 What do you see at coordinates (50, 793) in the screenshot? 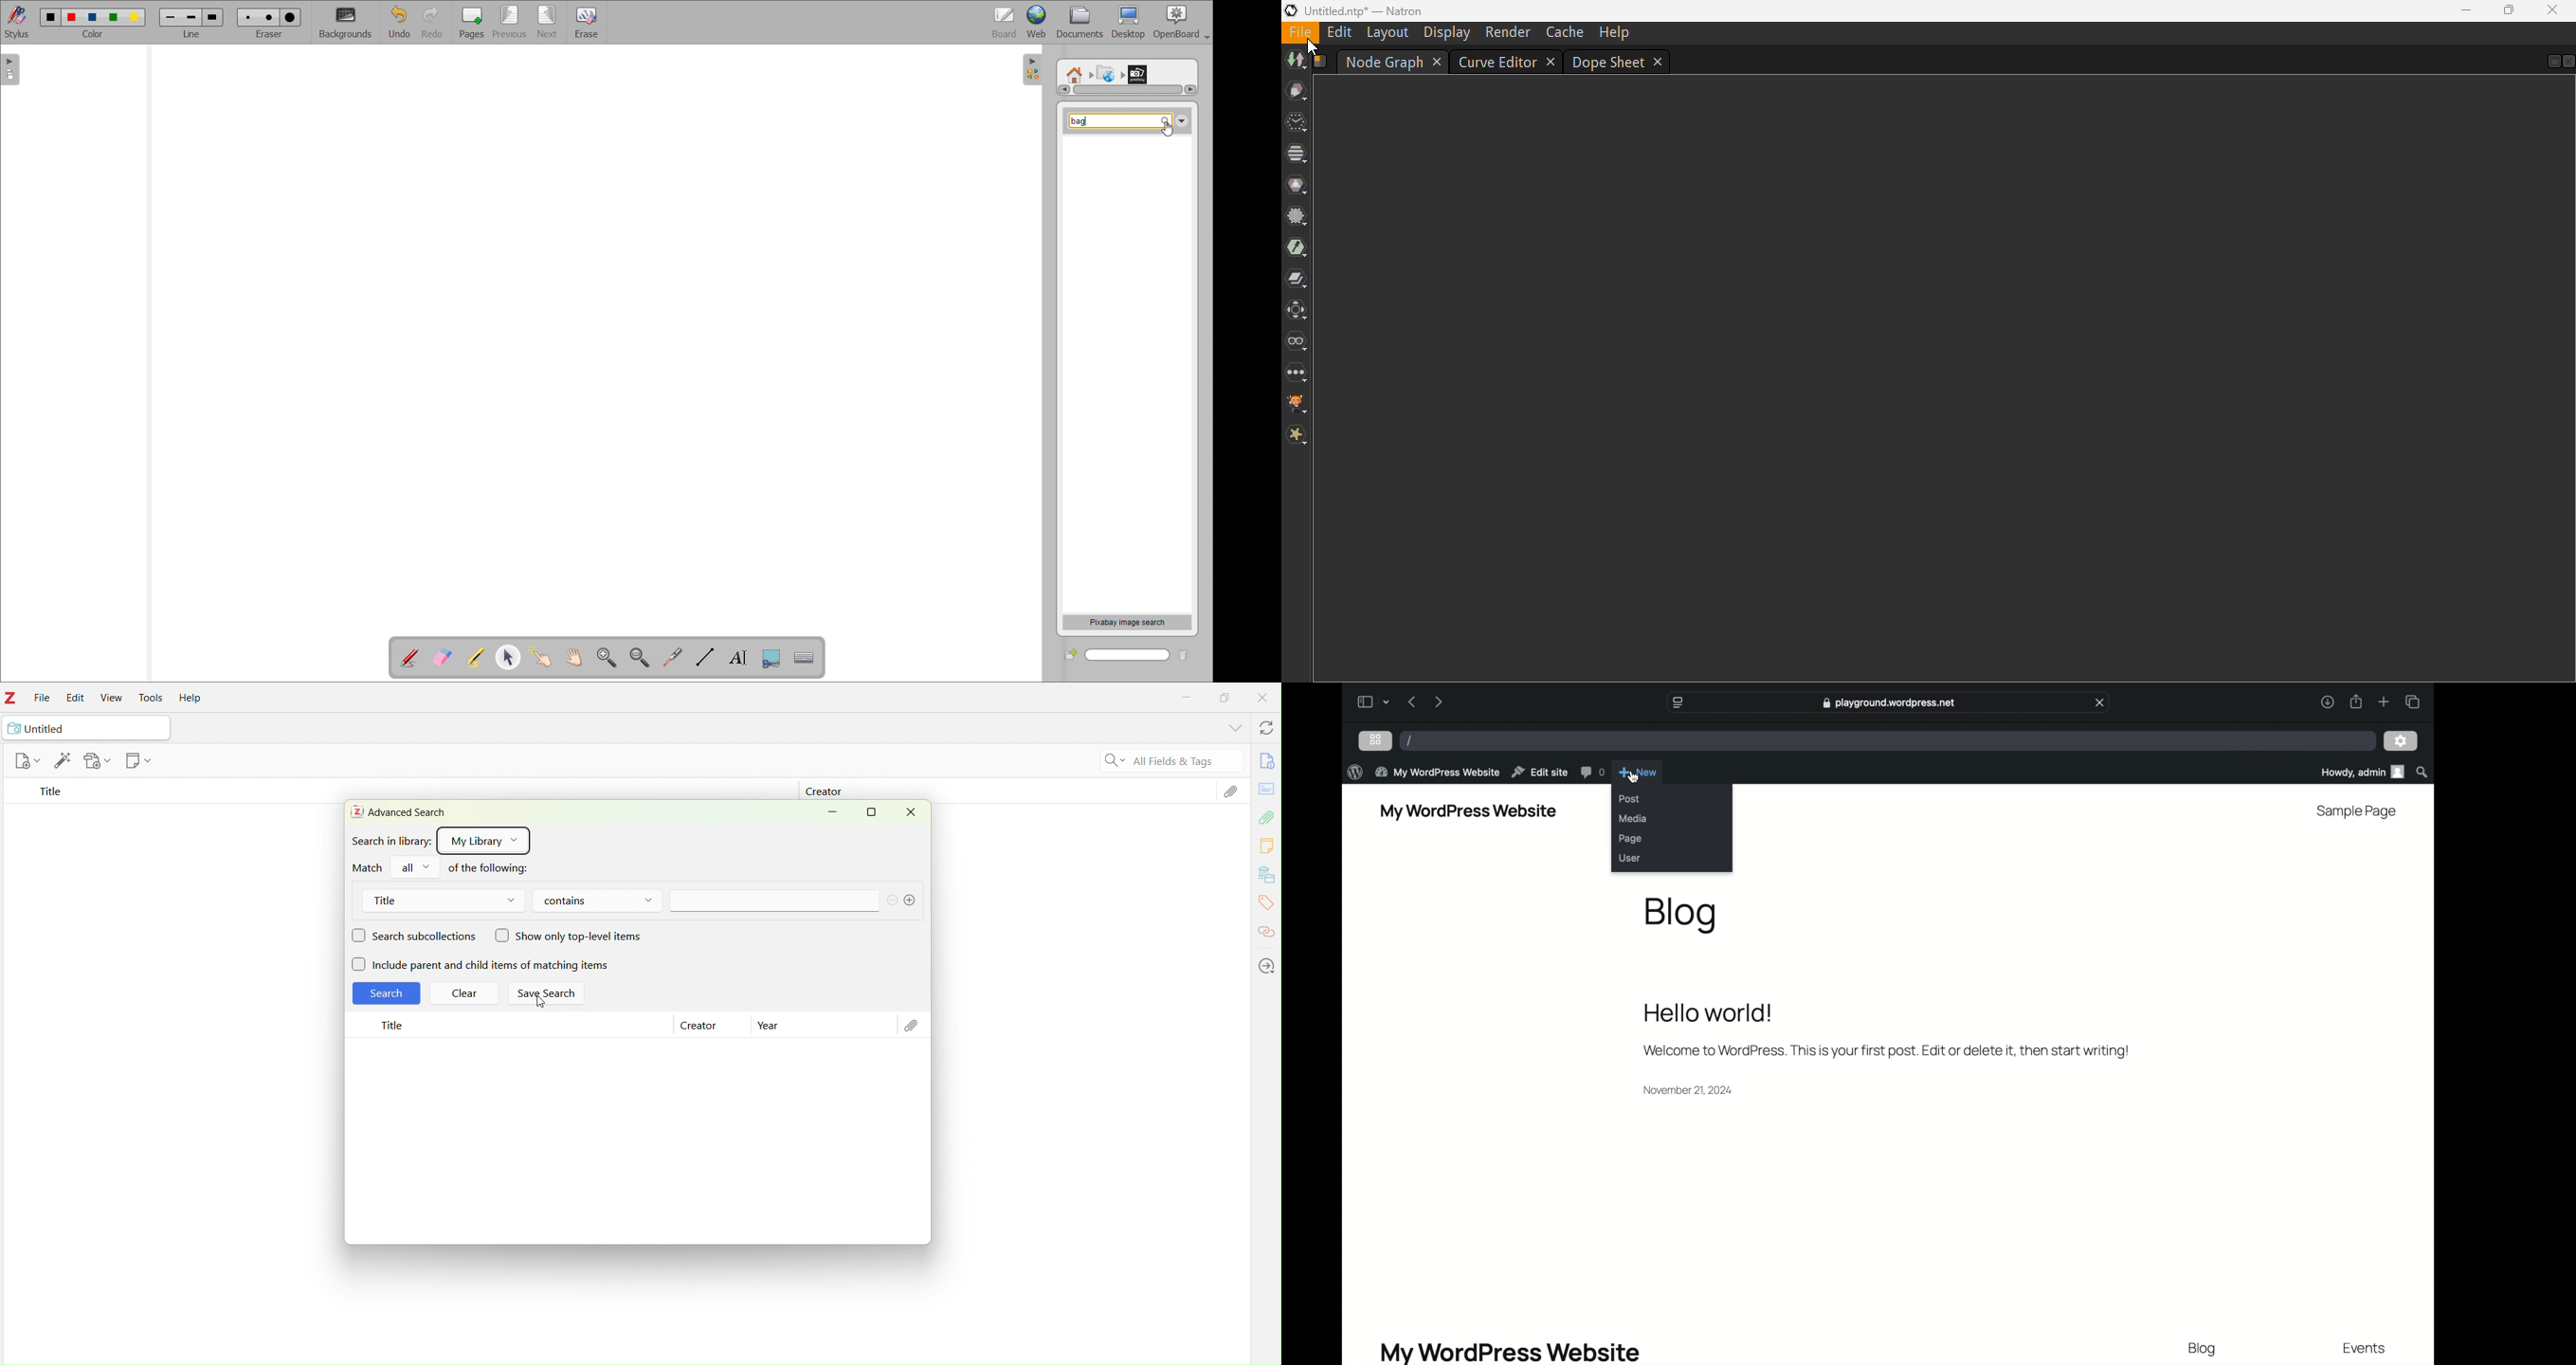
I see `Title` at bounding box center [50, 793].